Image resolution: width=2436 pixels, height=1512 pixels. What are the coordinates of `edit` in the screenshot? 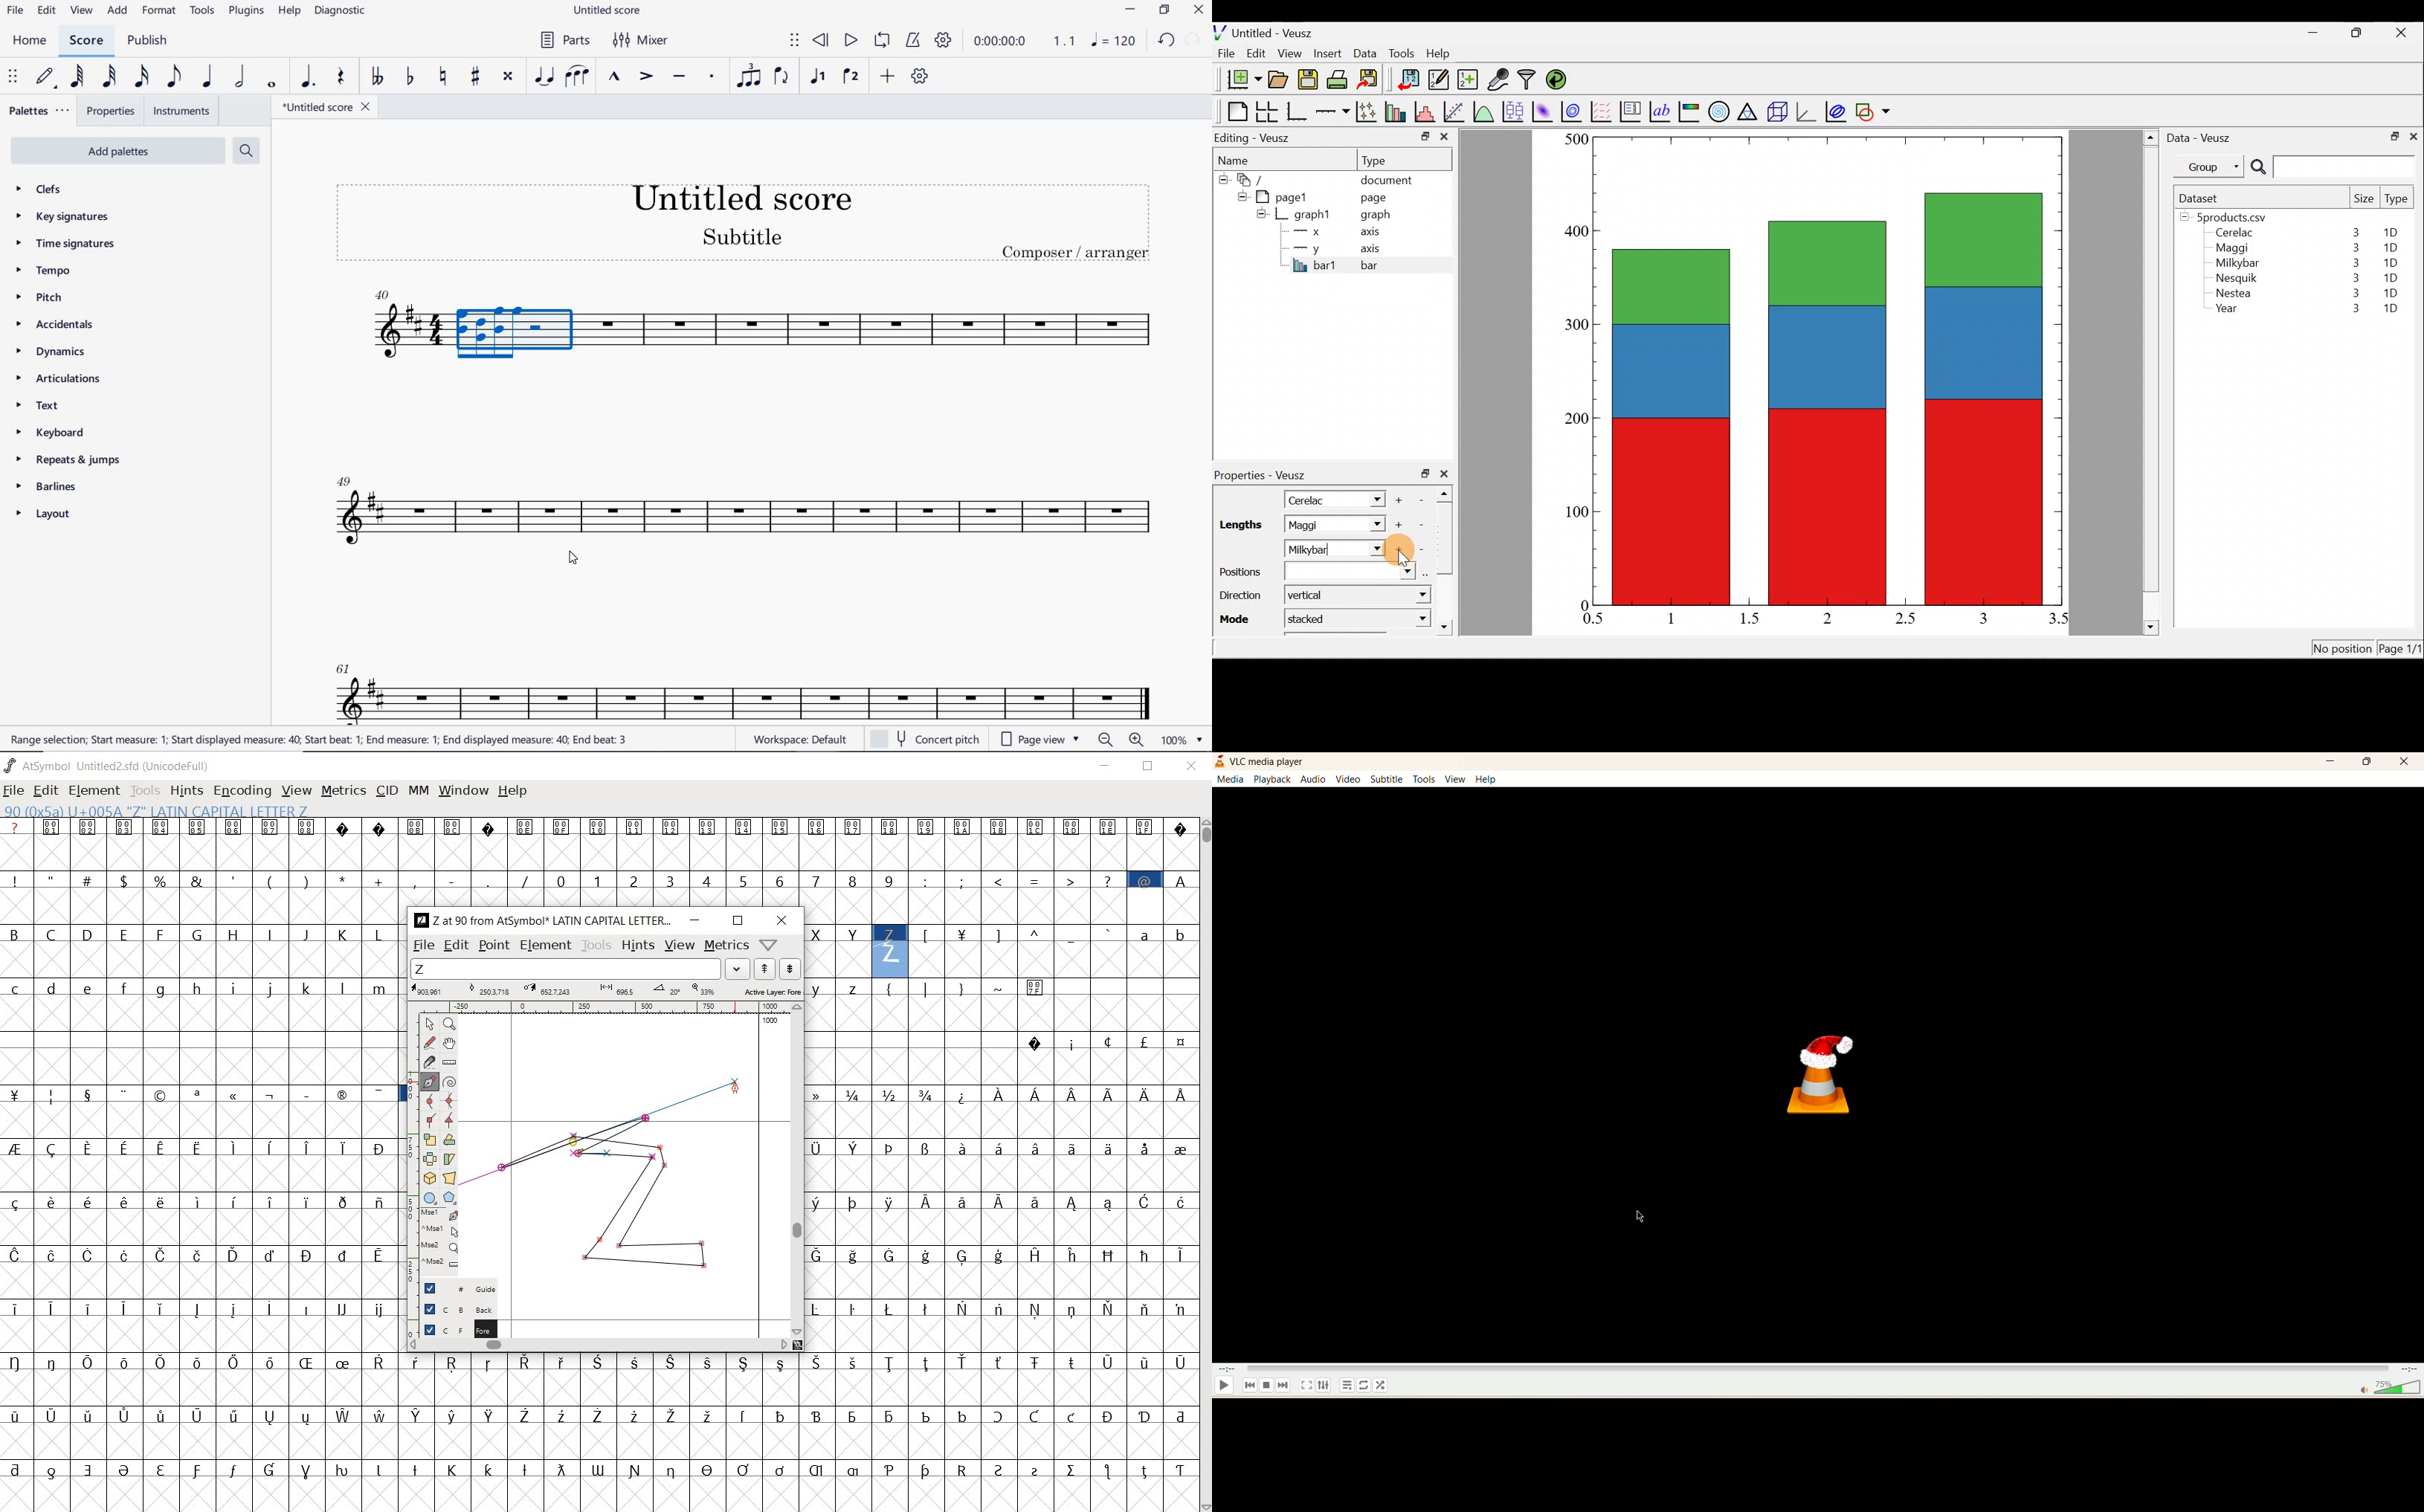 It's located at (455, 946).